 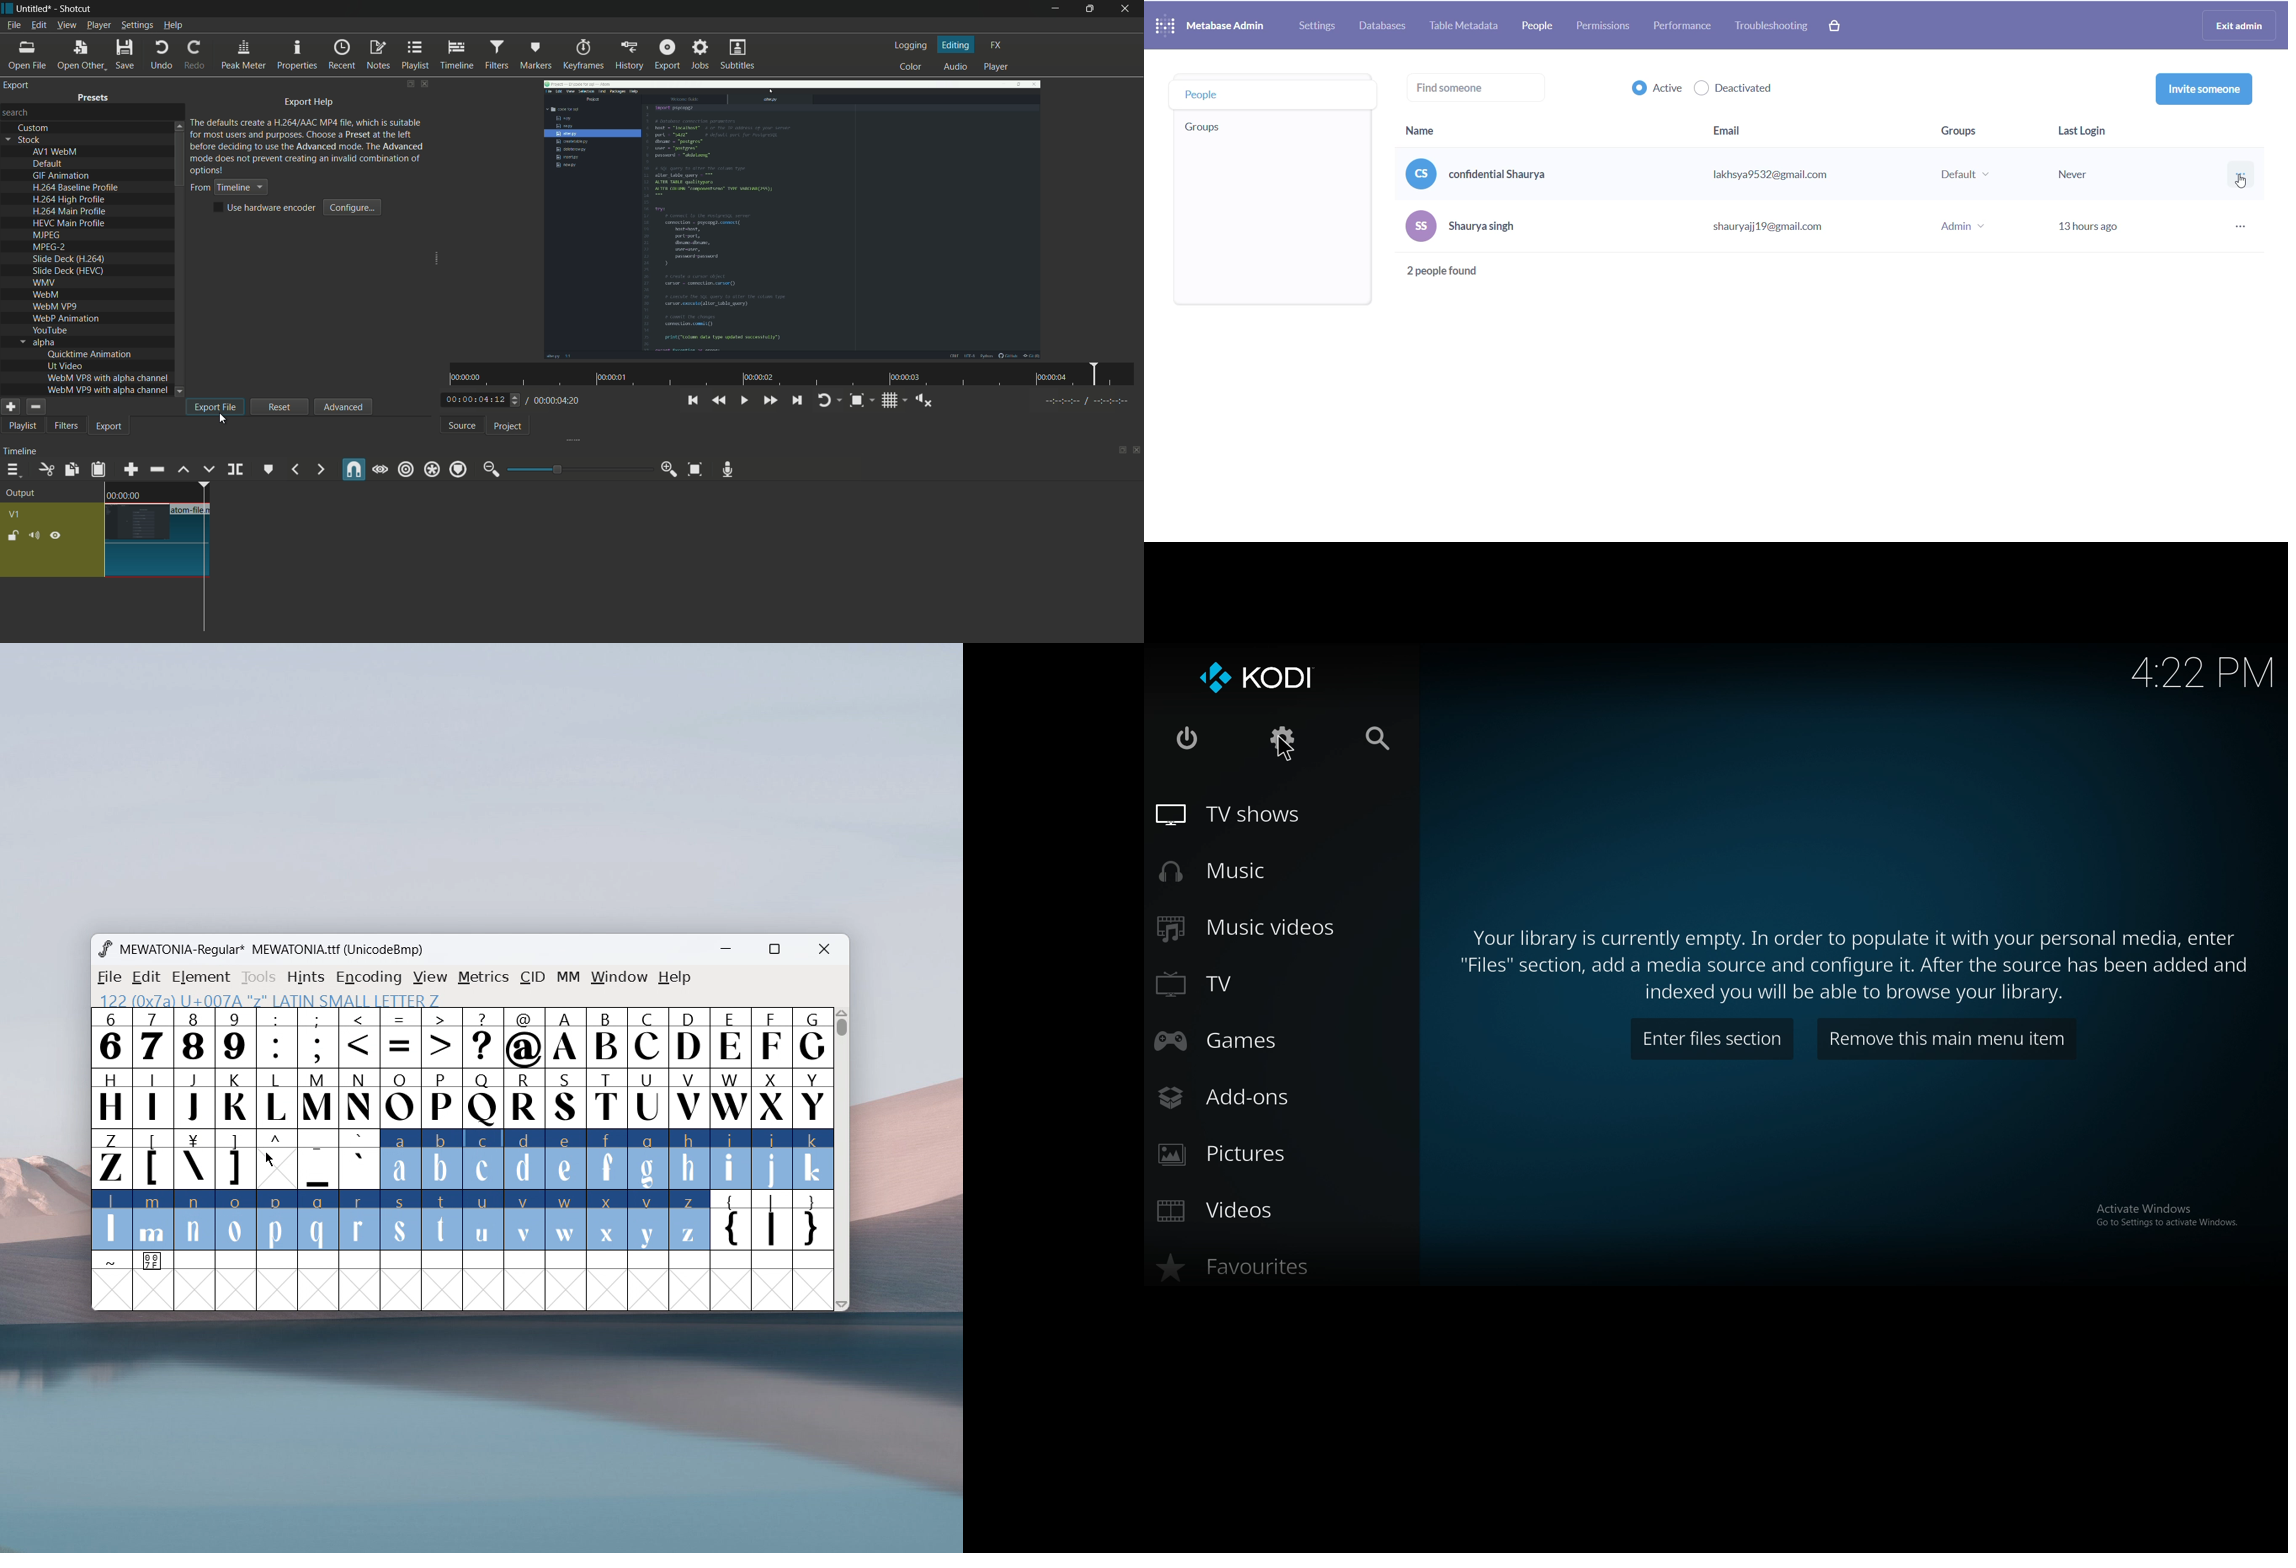 I want to click on p, so click(x=279, y=1221).